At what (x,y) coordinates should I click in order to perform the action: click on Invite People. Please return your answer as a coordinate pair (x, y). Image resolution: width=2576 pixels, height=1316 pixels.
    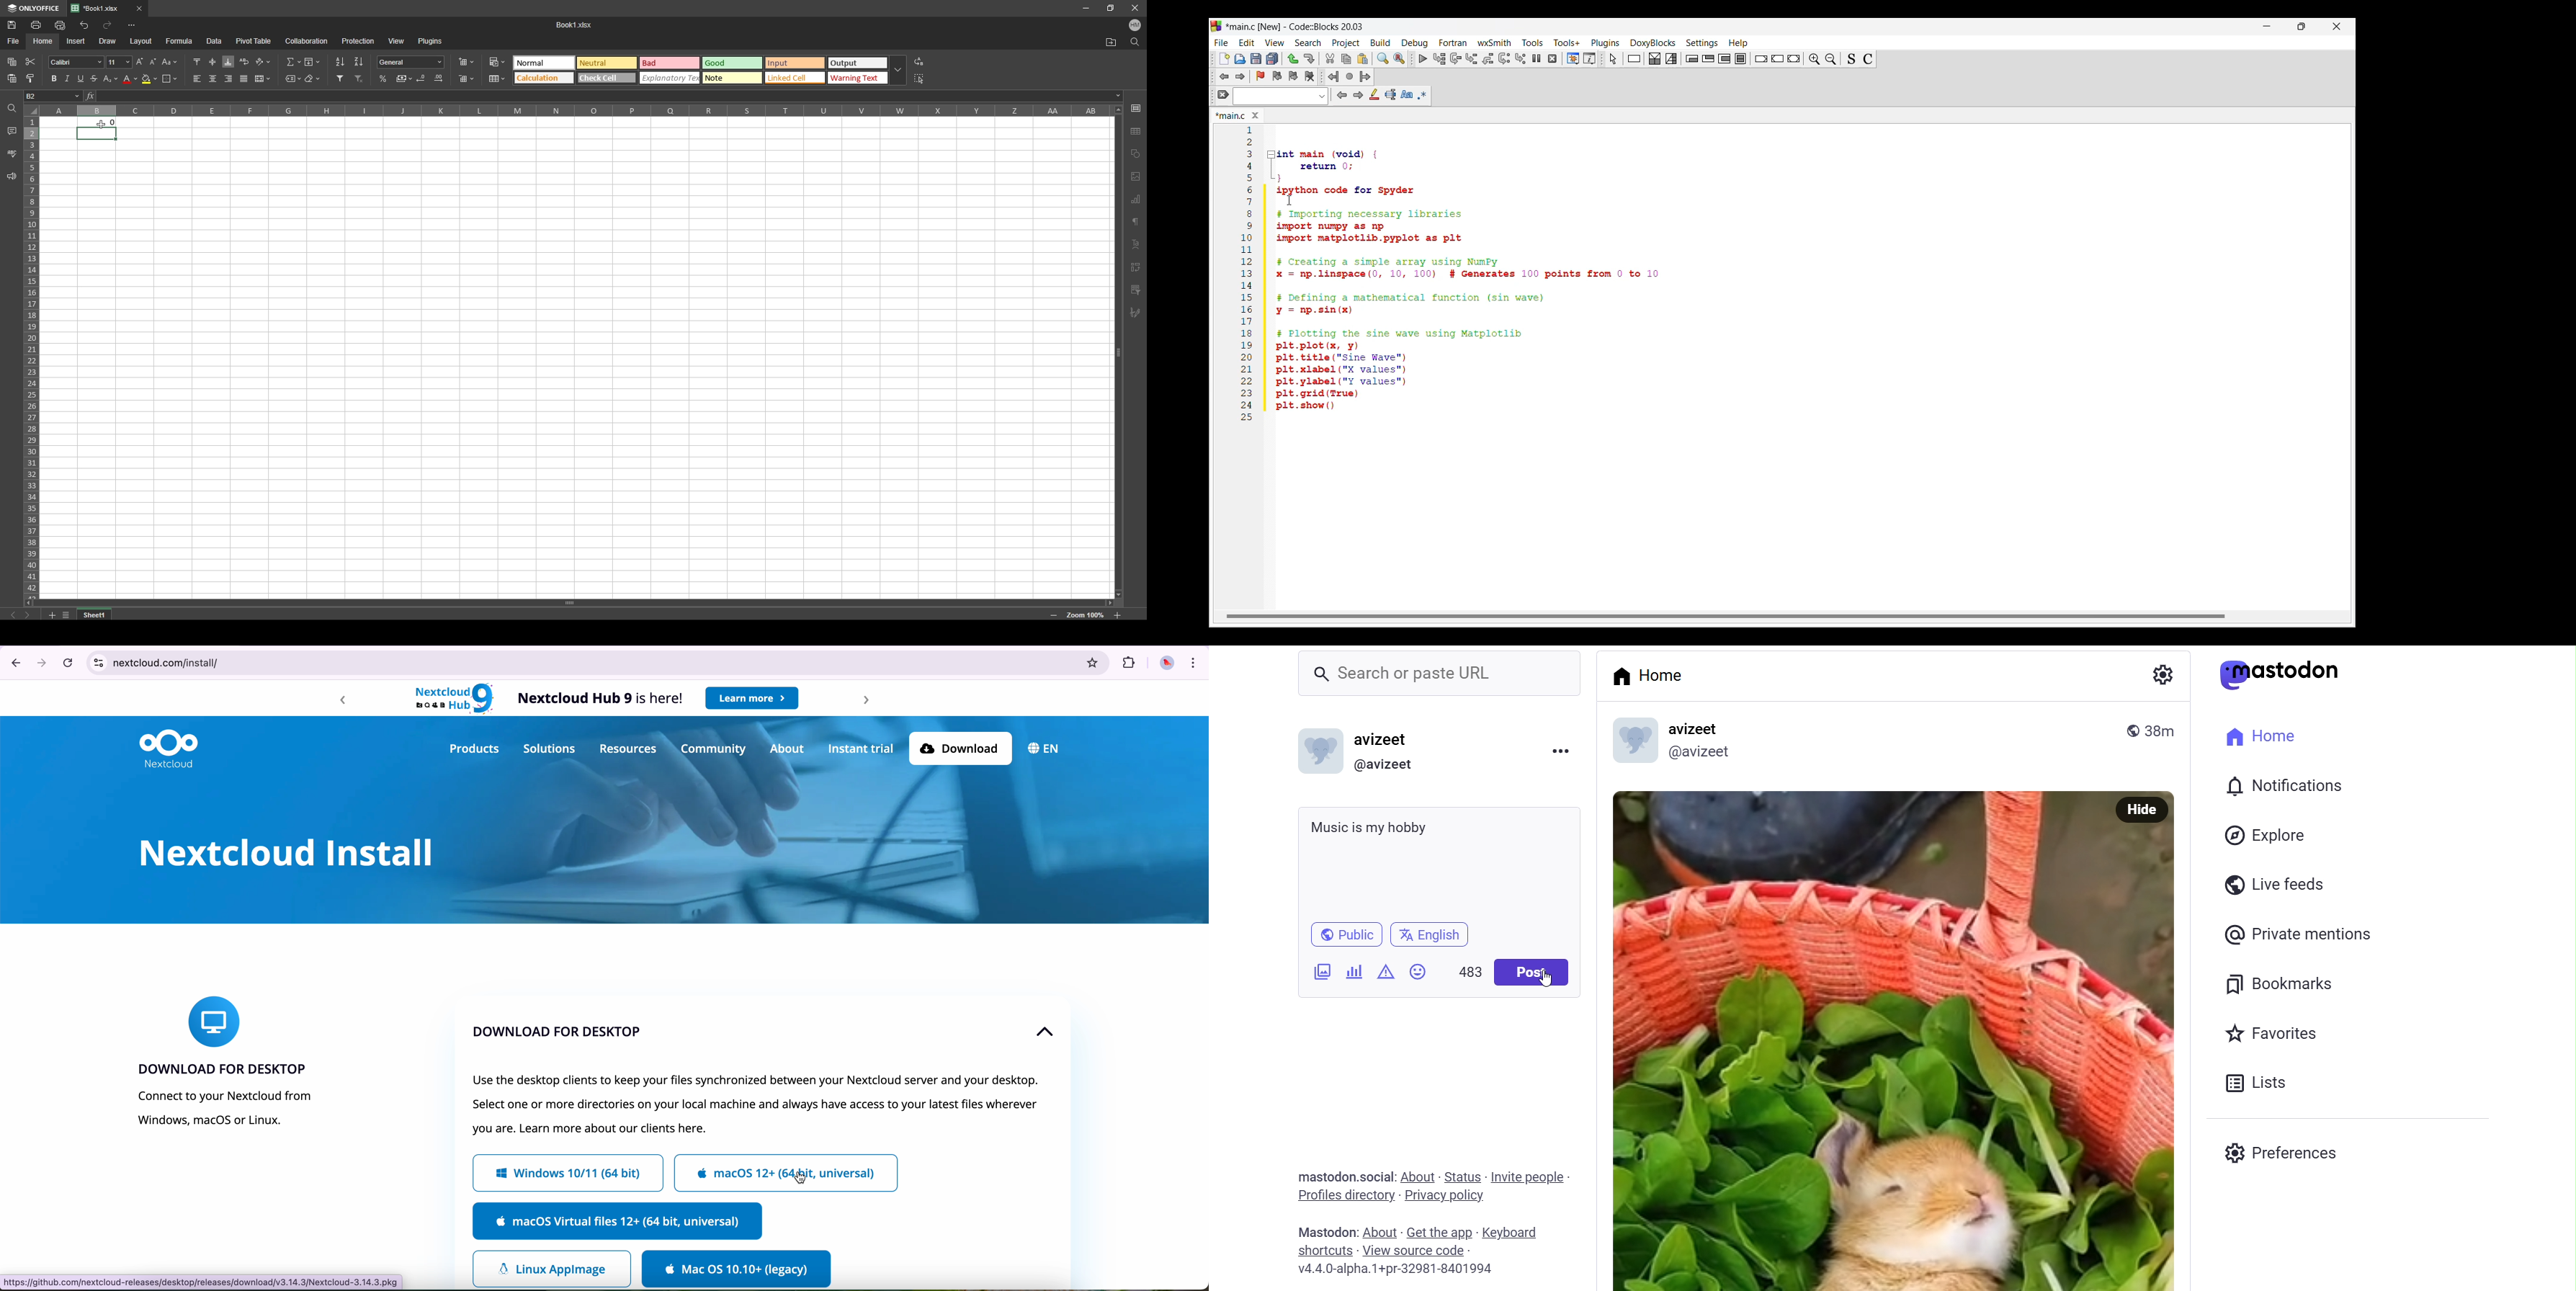
    Looking at the image, I should click on (1529, 1177).